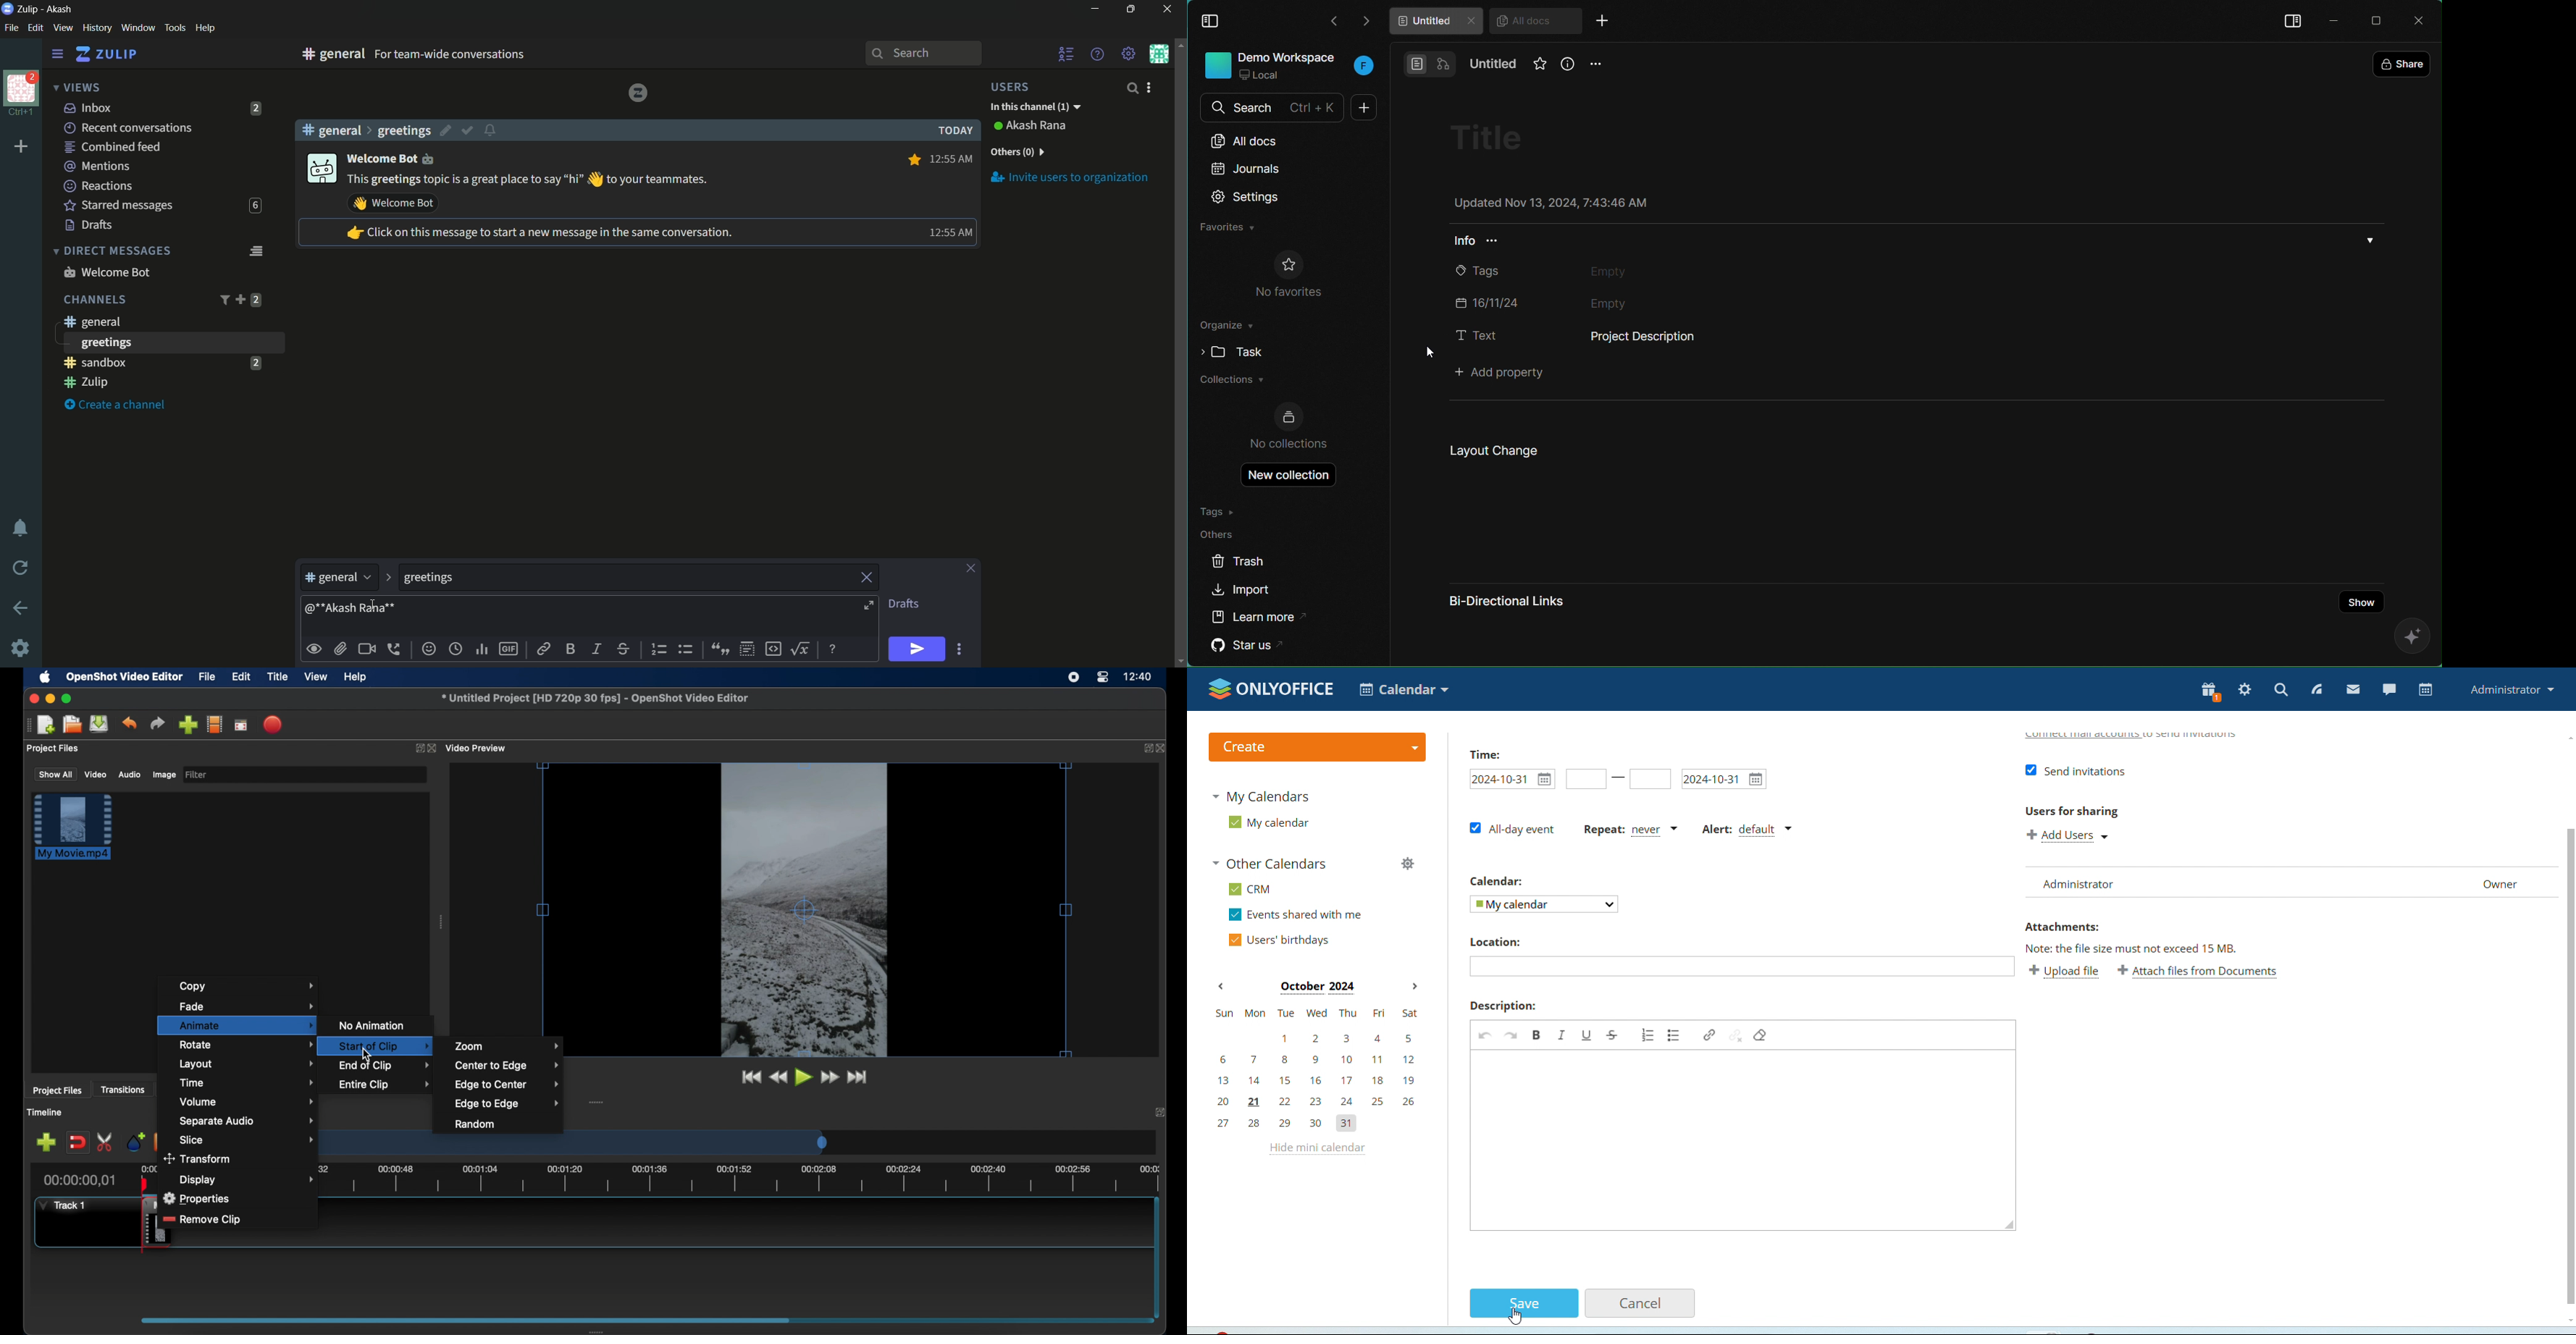 Image resolution: width=2576 pixels, height=1344 pixels. What do you see at coordinates (1506, 600) in the screenshot?
I see `Bi-Directional Links` at bounding box center [1506, 600].